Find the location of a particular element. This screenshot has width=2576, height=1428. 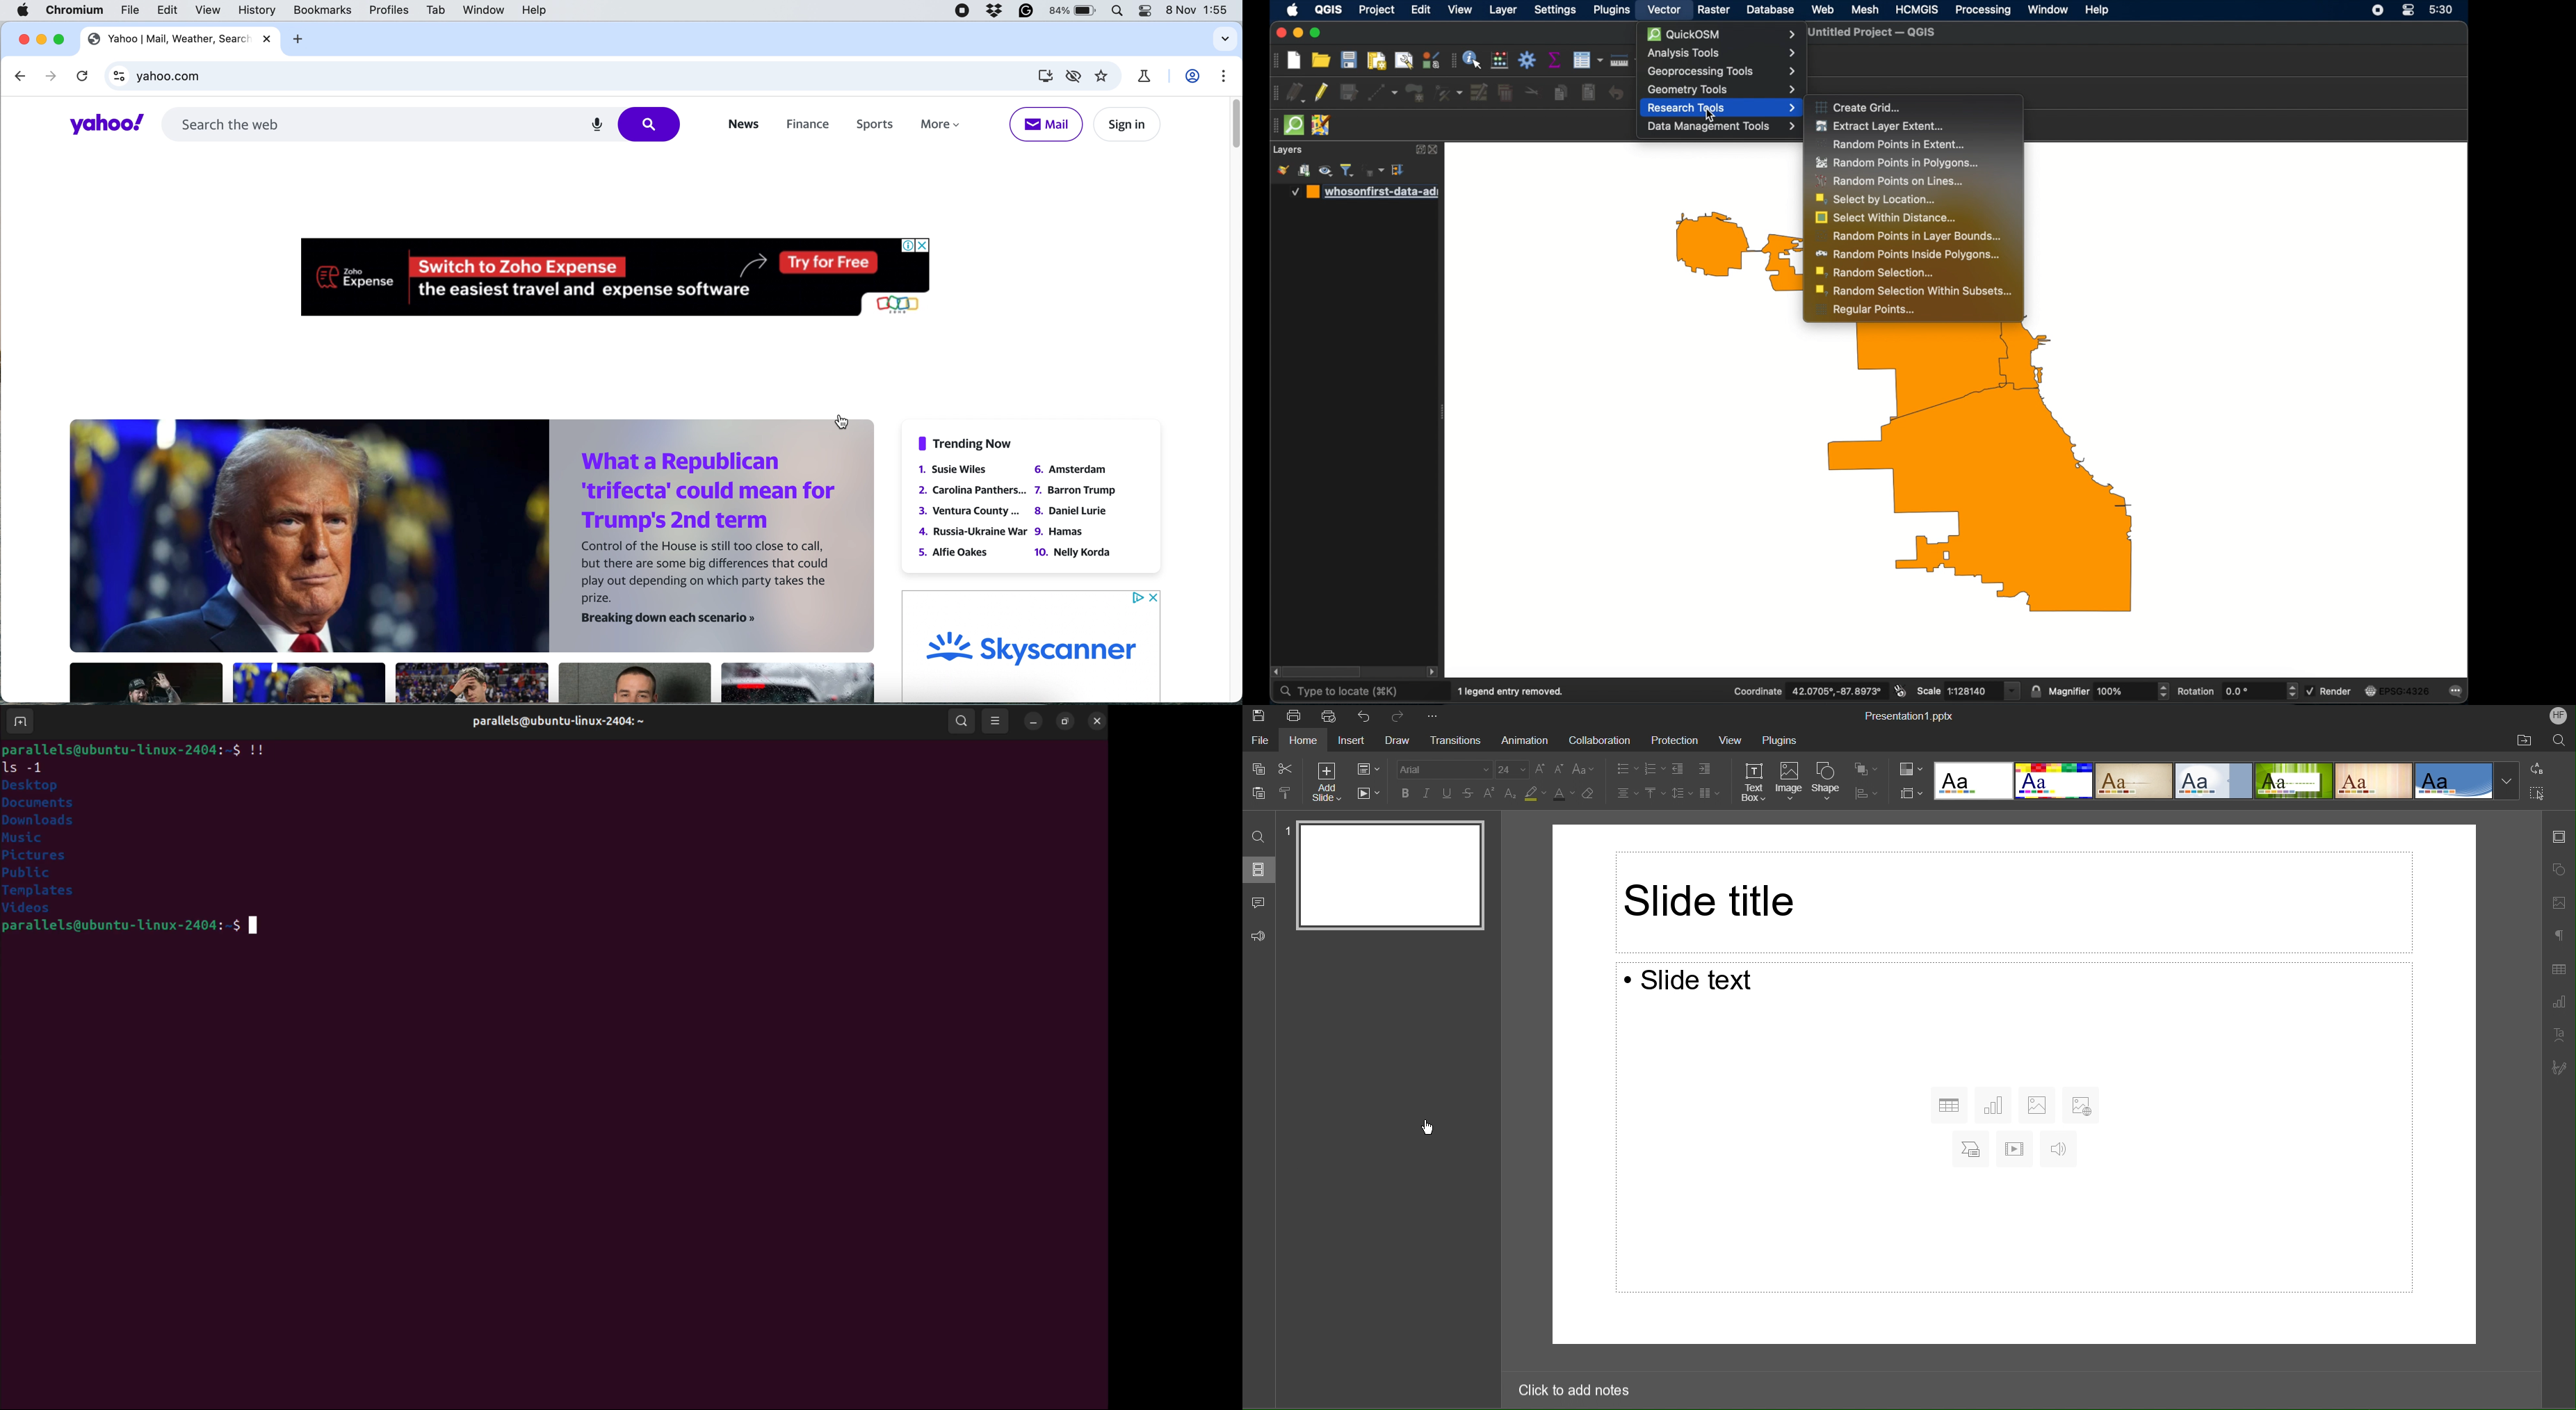

decrease font size is located at coordinates (1557, 769).